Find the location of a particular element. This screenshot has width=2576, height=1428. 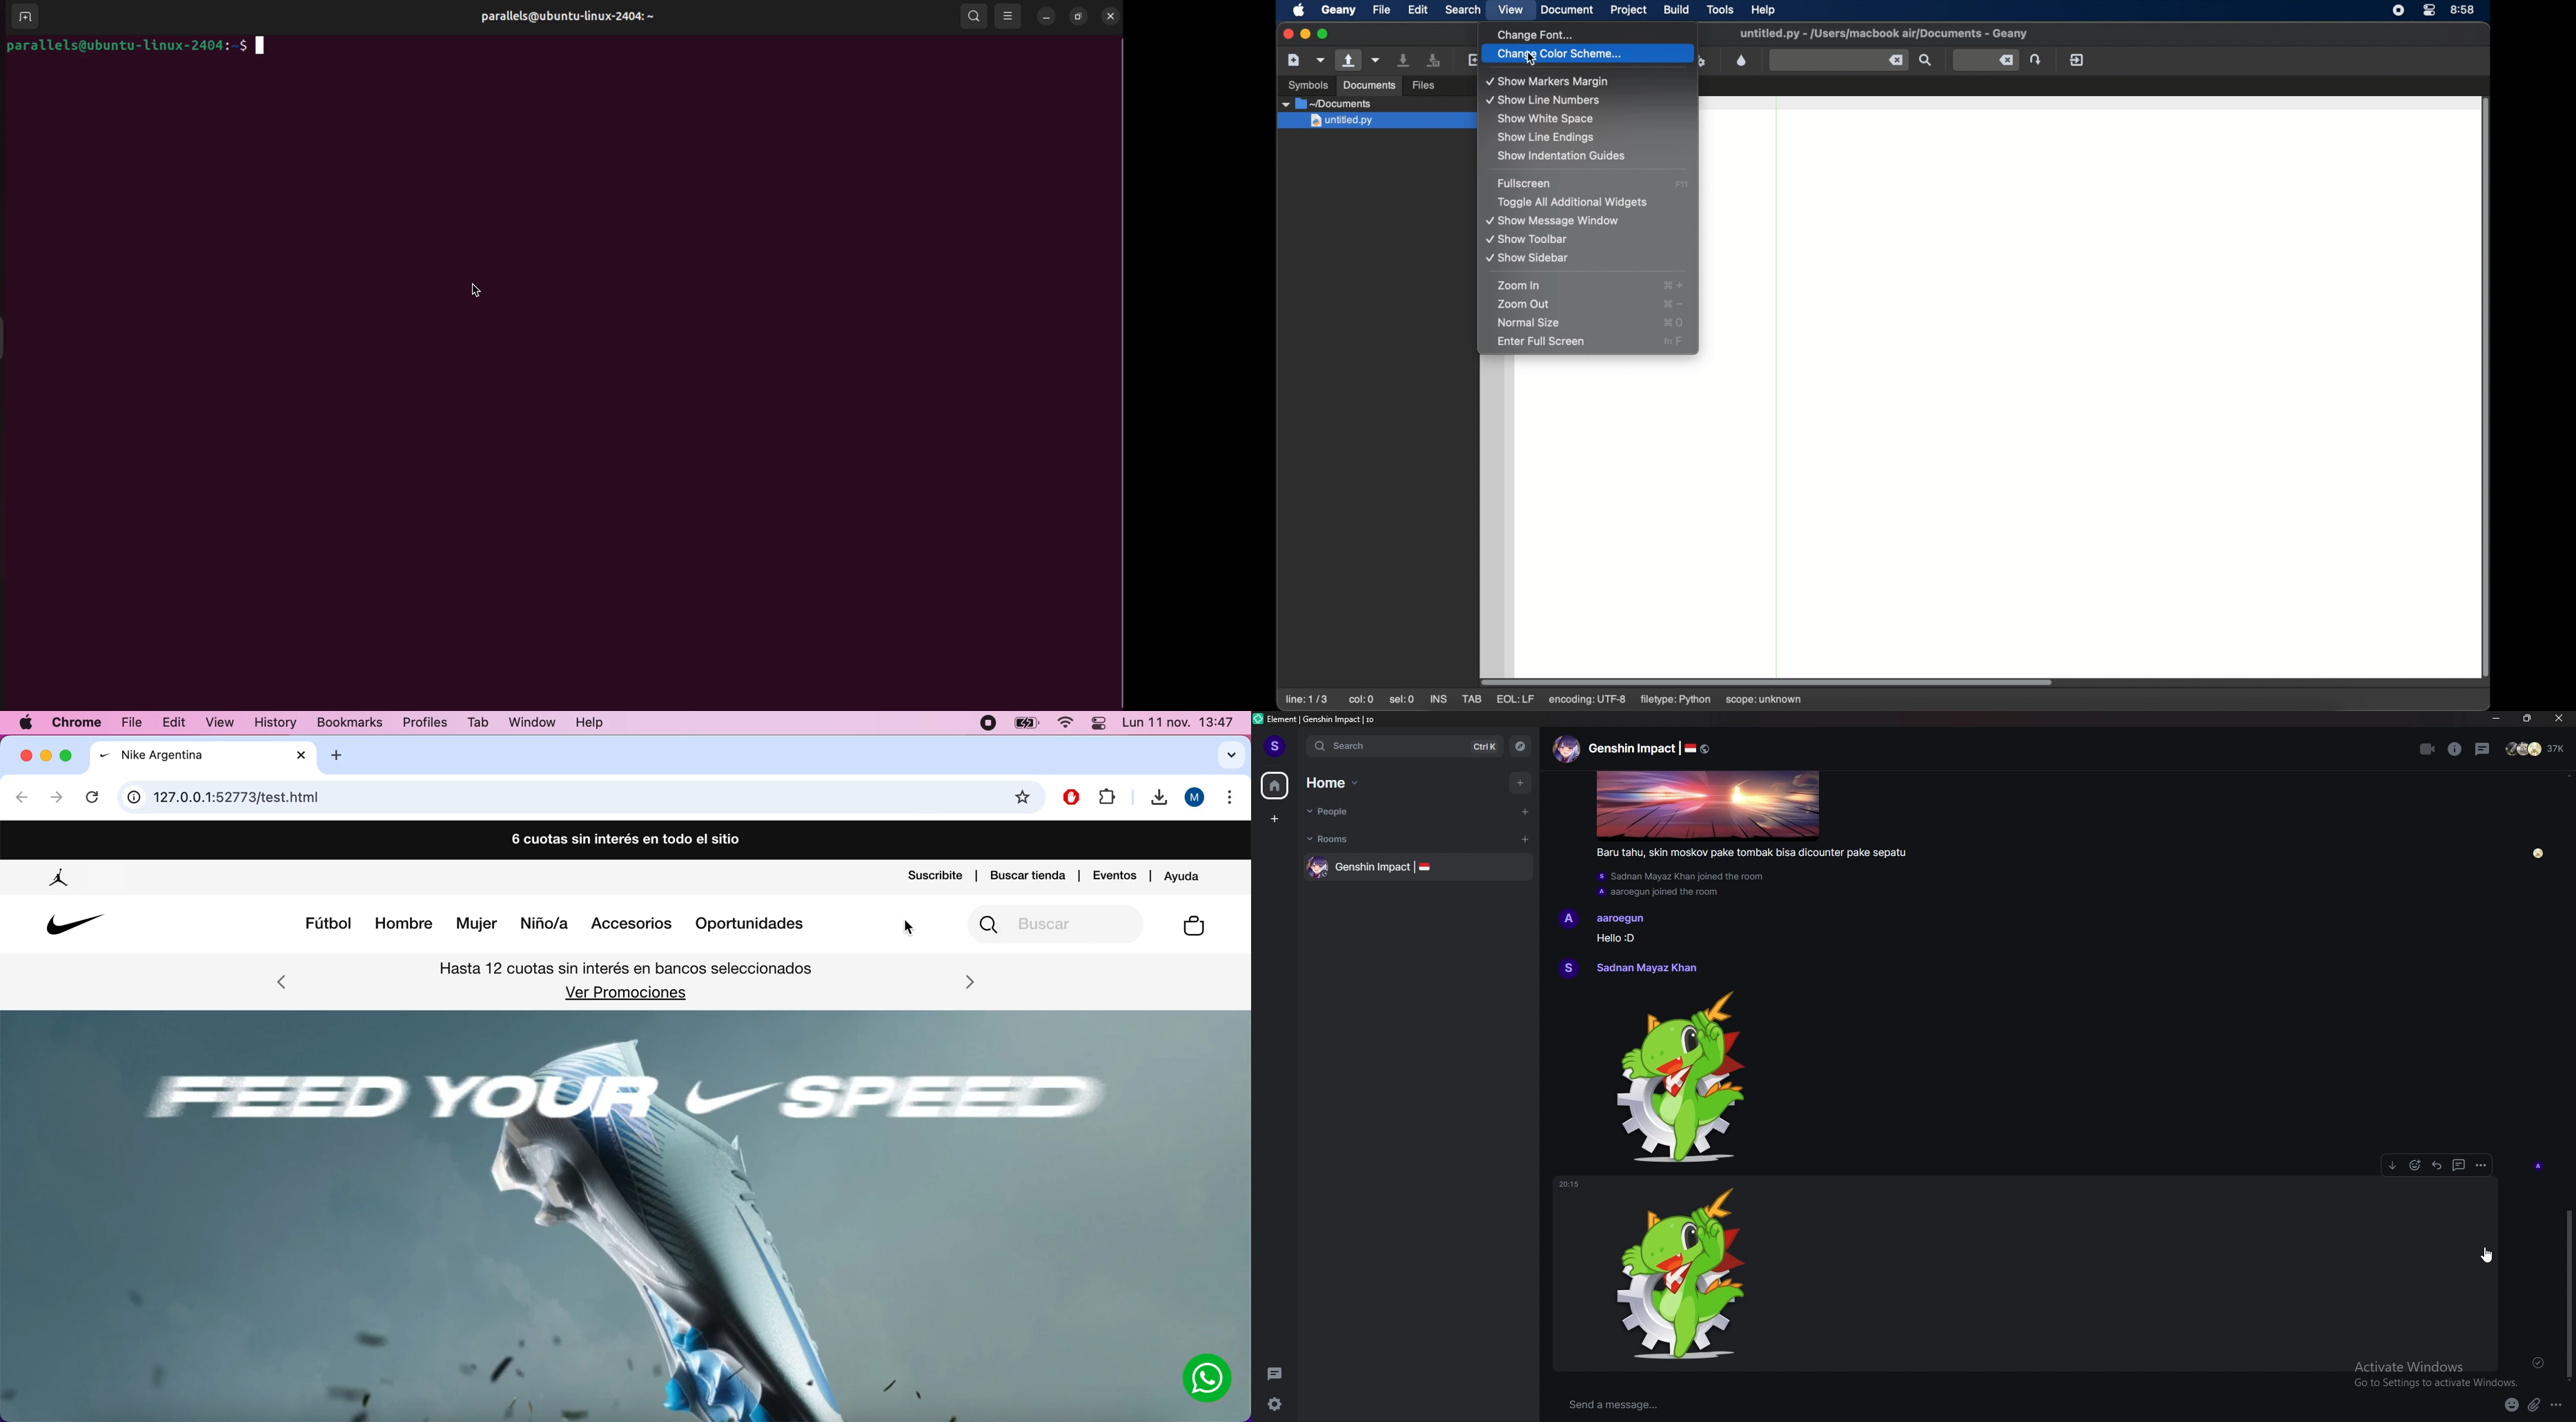

close is located at coordinates (1287, 34).